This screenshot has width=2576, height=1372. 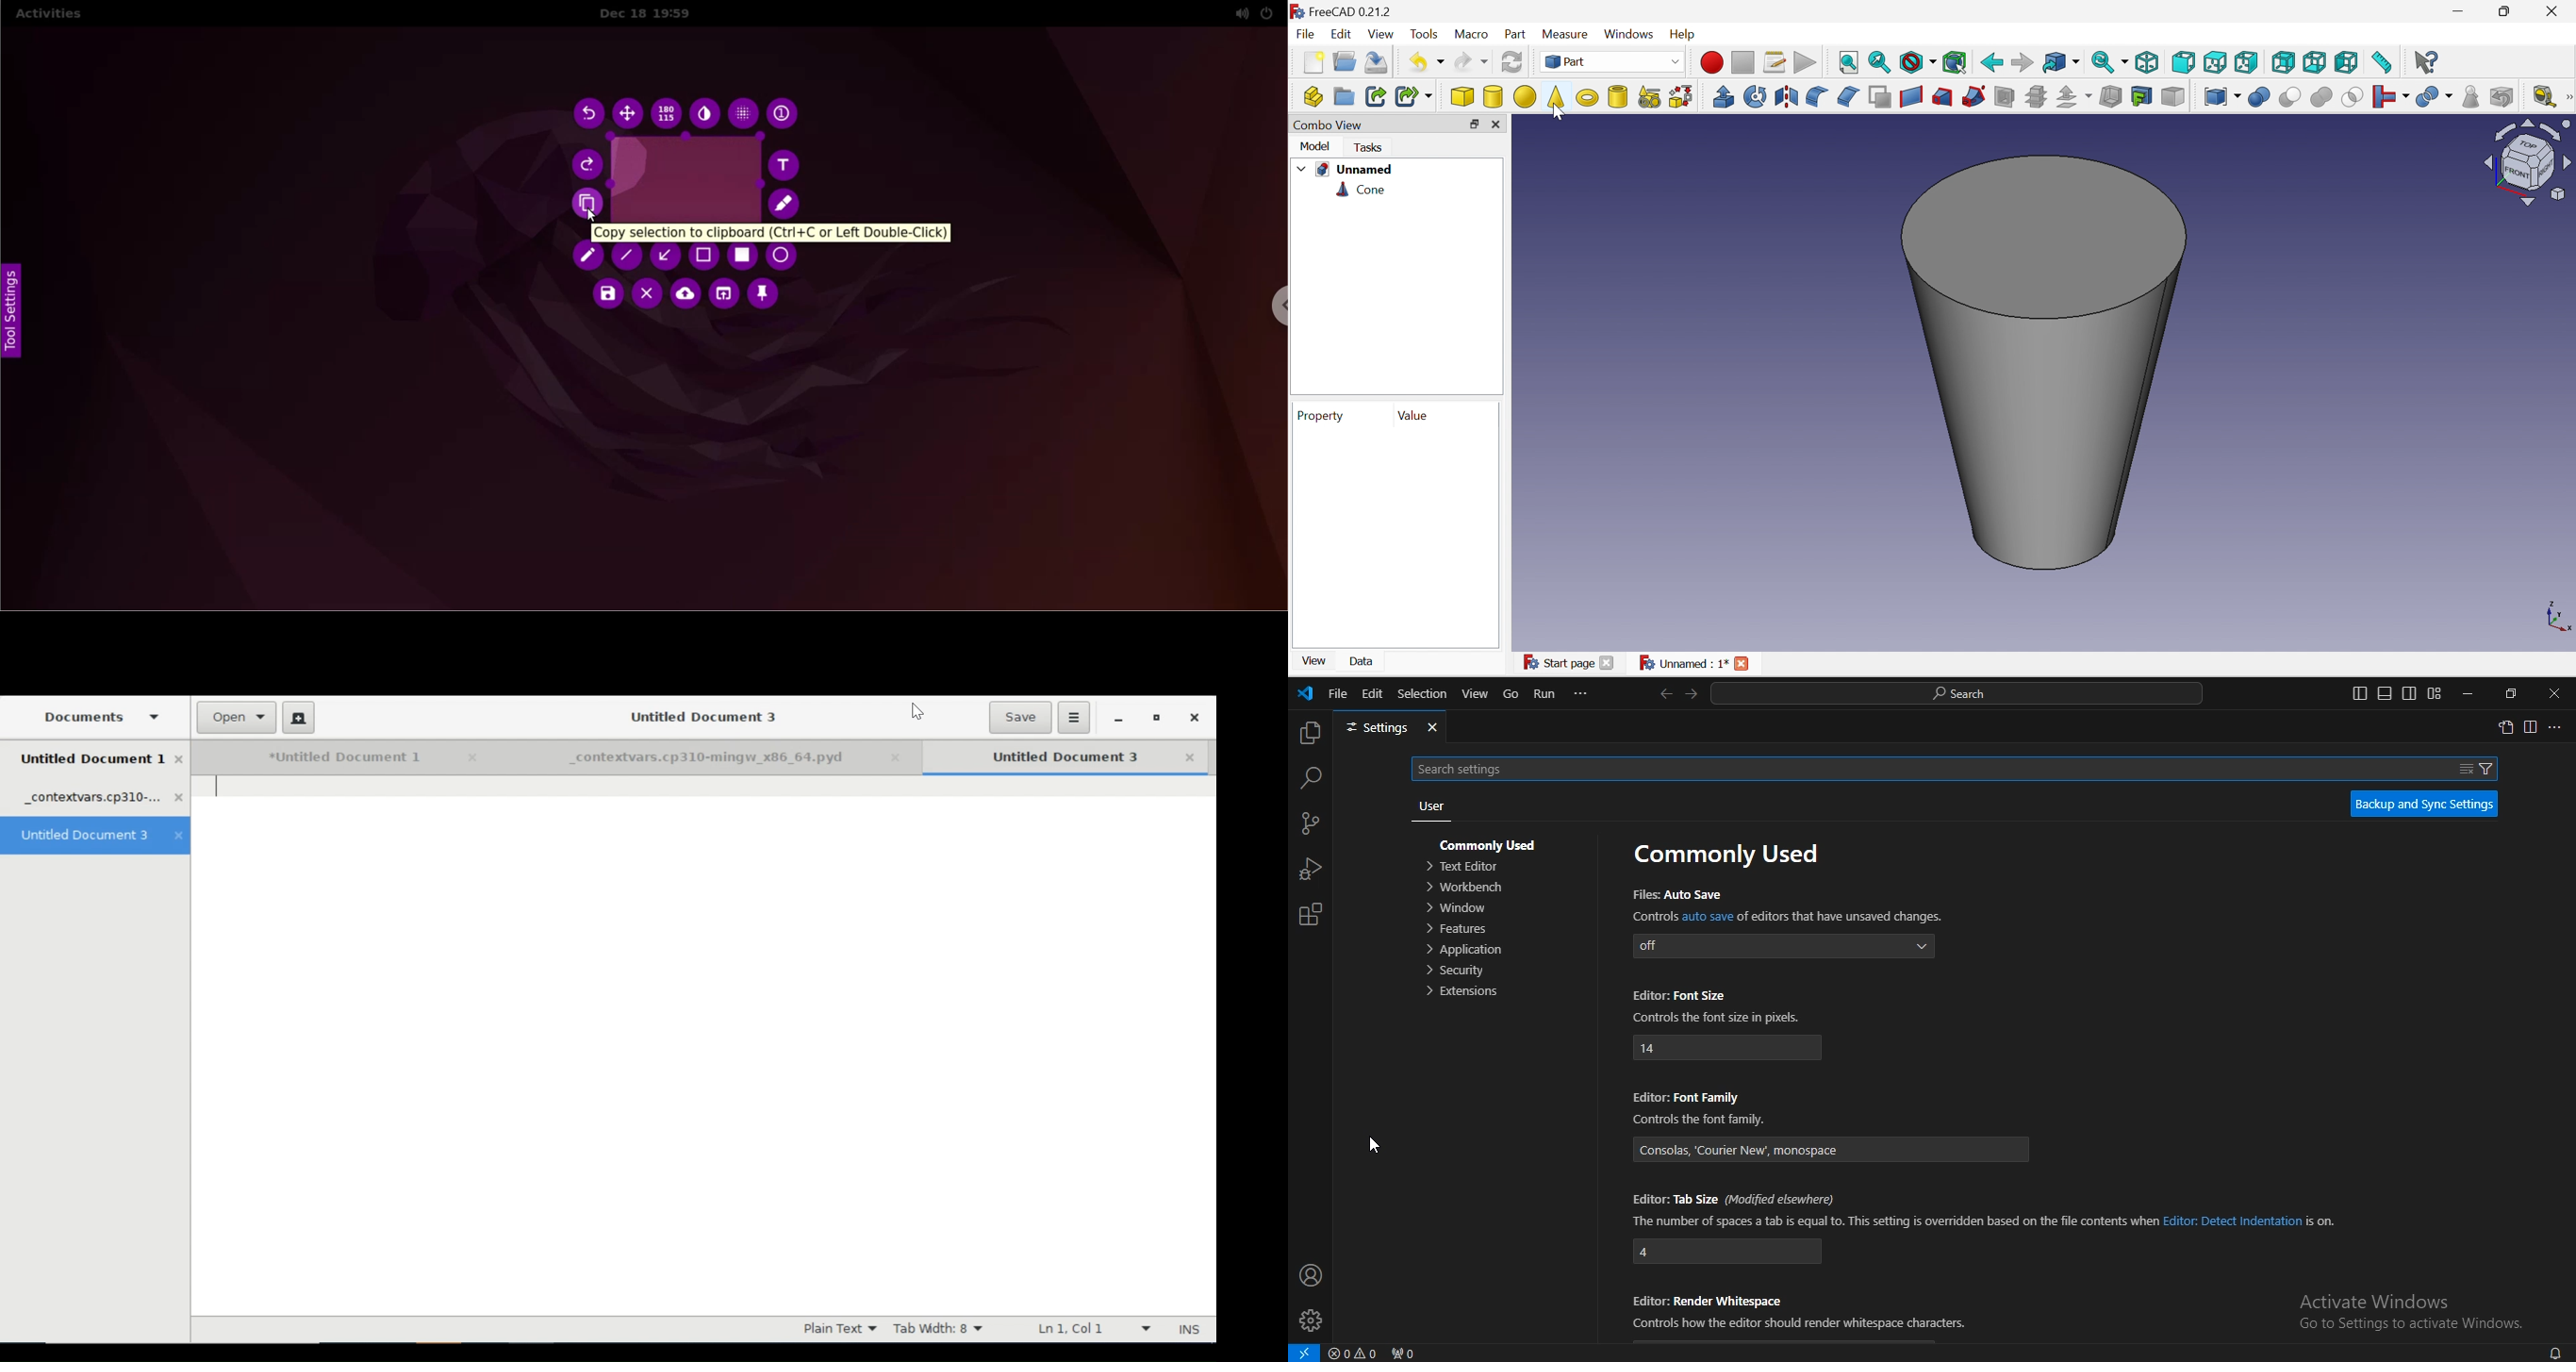 What do you see at coordinates (1093, 1328) in the screenshot?
I see `Line & Column Preference` at bounding box center [1093, 1328].